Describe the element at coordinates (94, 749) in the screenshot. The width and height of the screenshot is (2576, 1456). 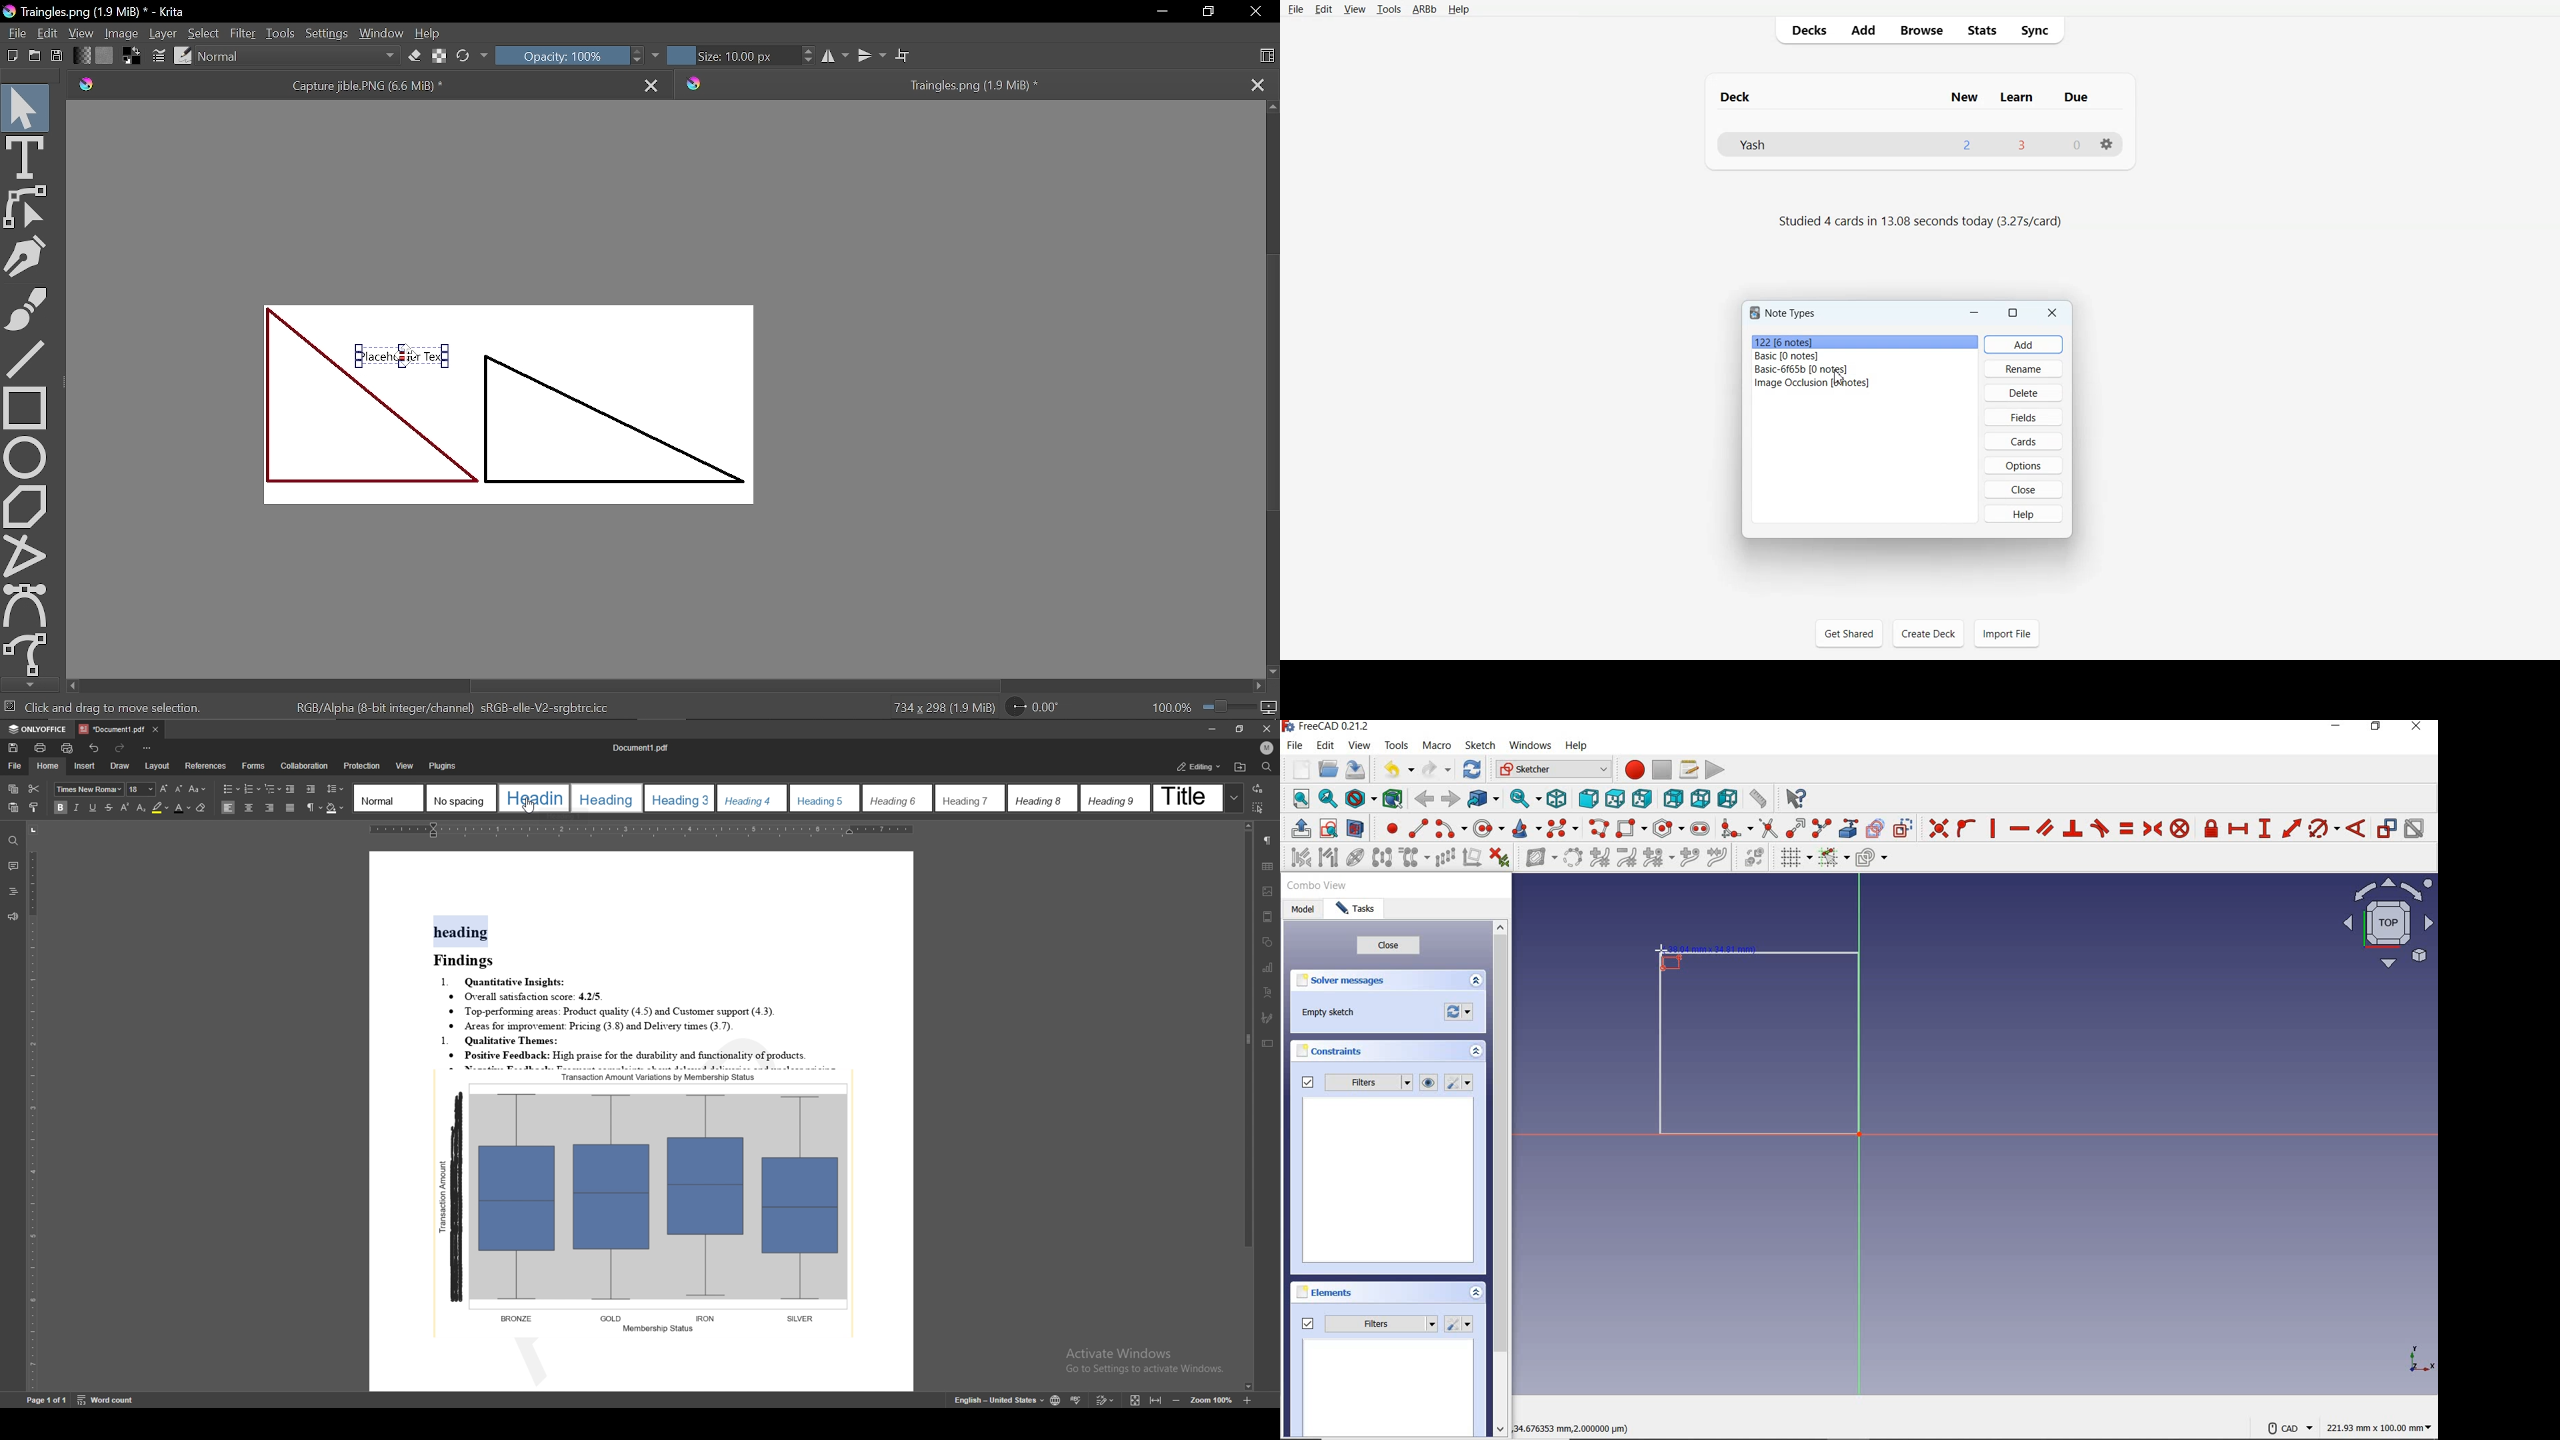
I see `undo` at that location.